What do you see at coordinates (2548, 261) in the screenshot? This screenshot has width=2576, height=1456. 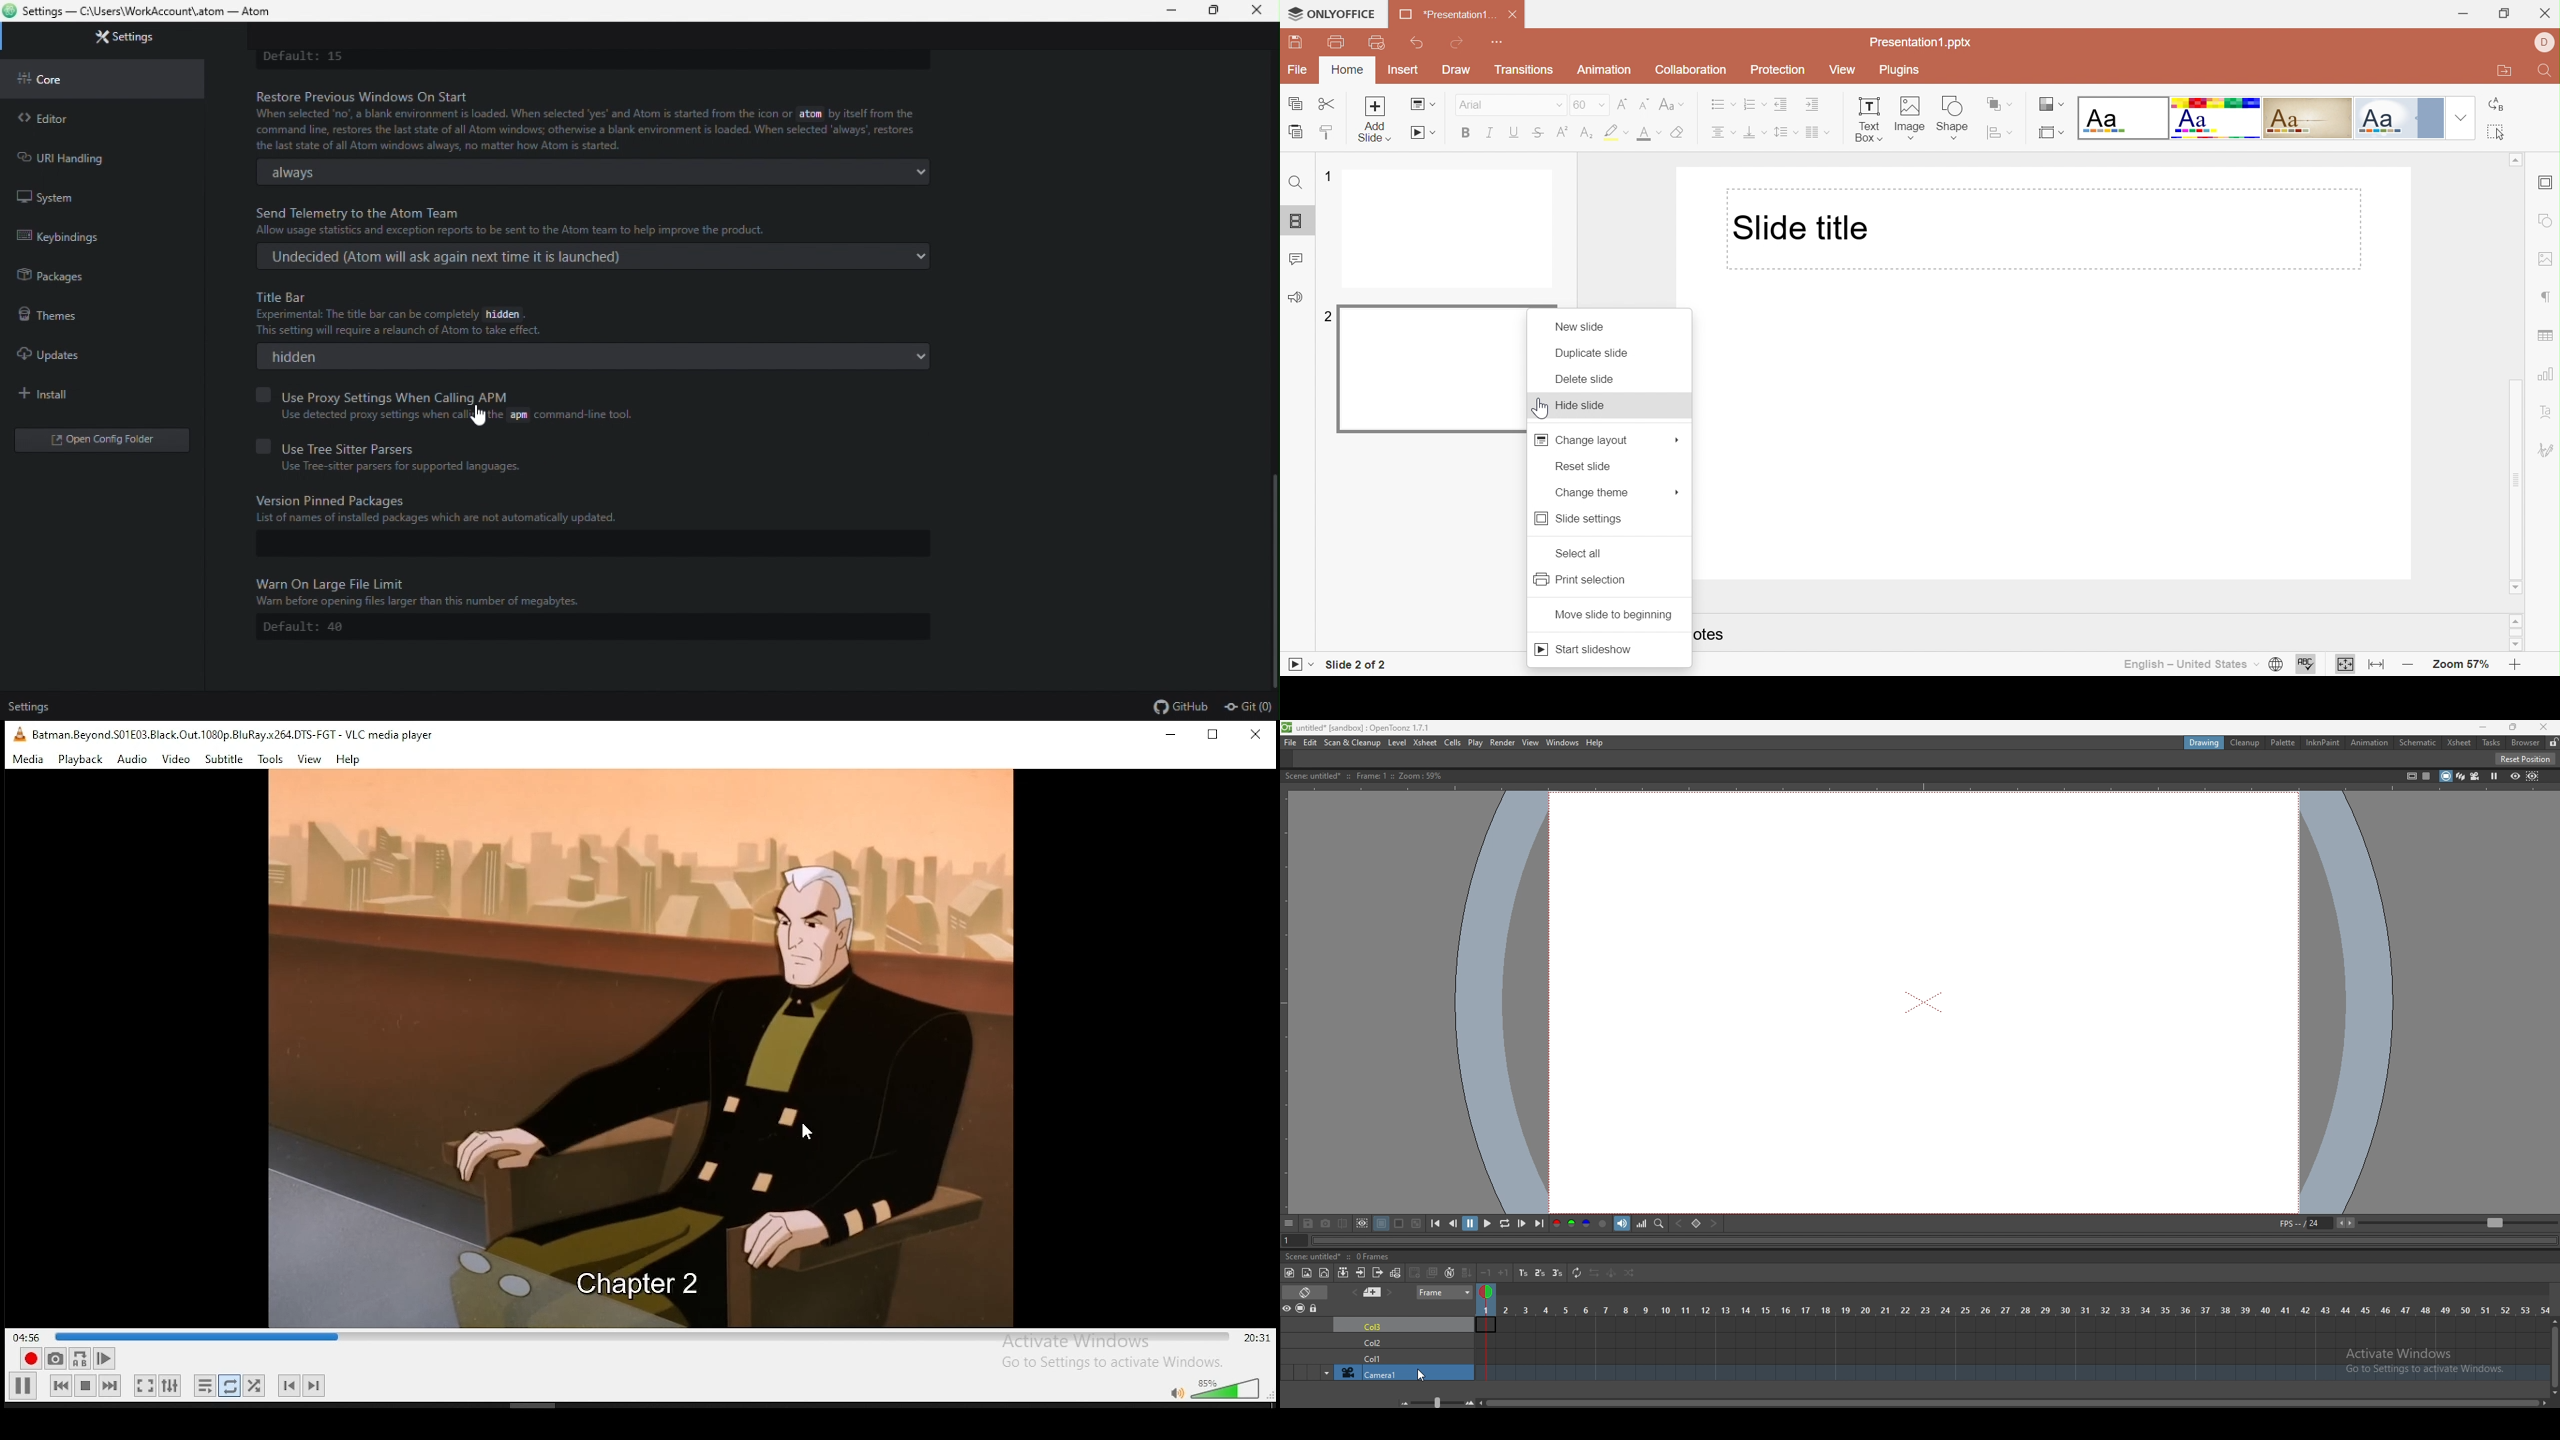 I see `Image settings` at bounding box center [2548, 261].